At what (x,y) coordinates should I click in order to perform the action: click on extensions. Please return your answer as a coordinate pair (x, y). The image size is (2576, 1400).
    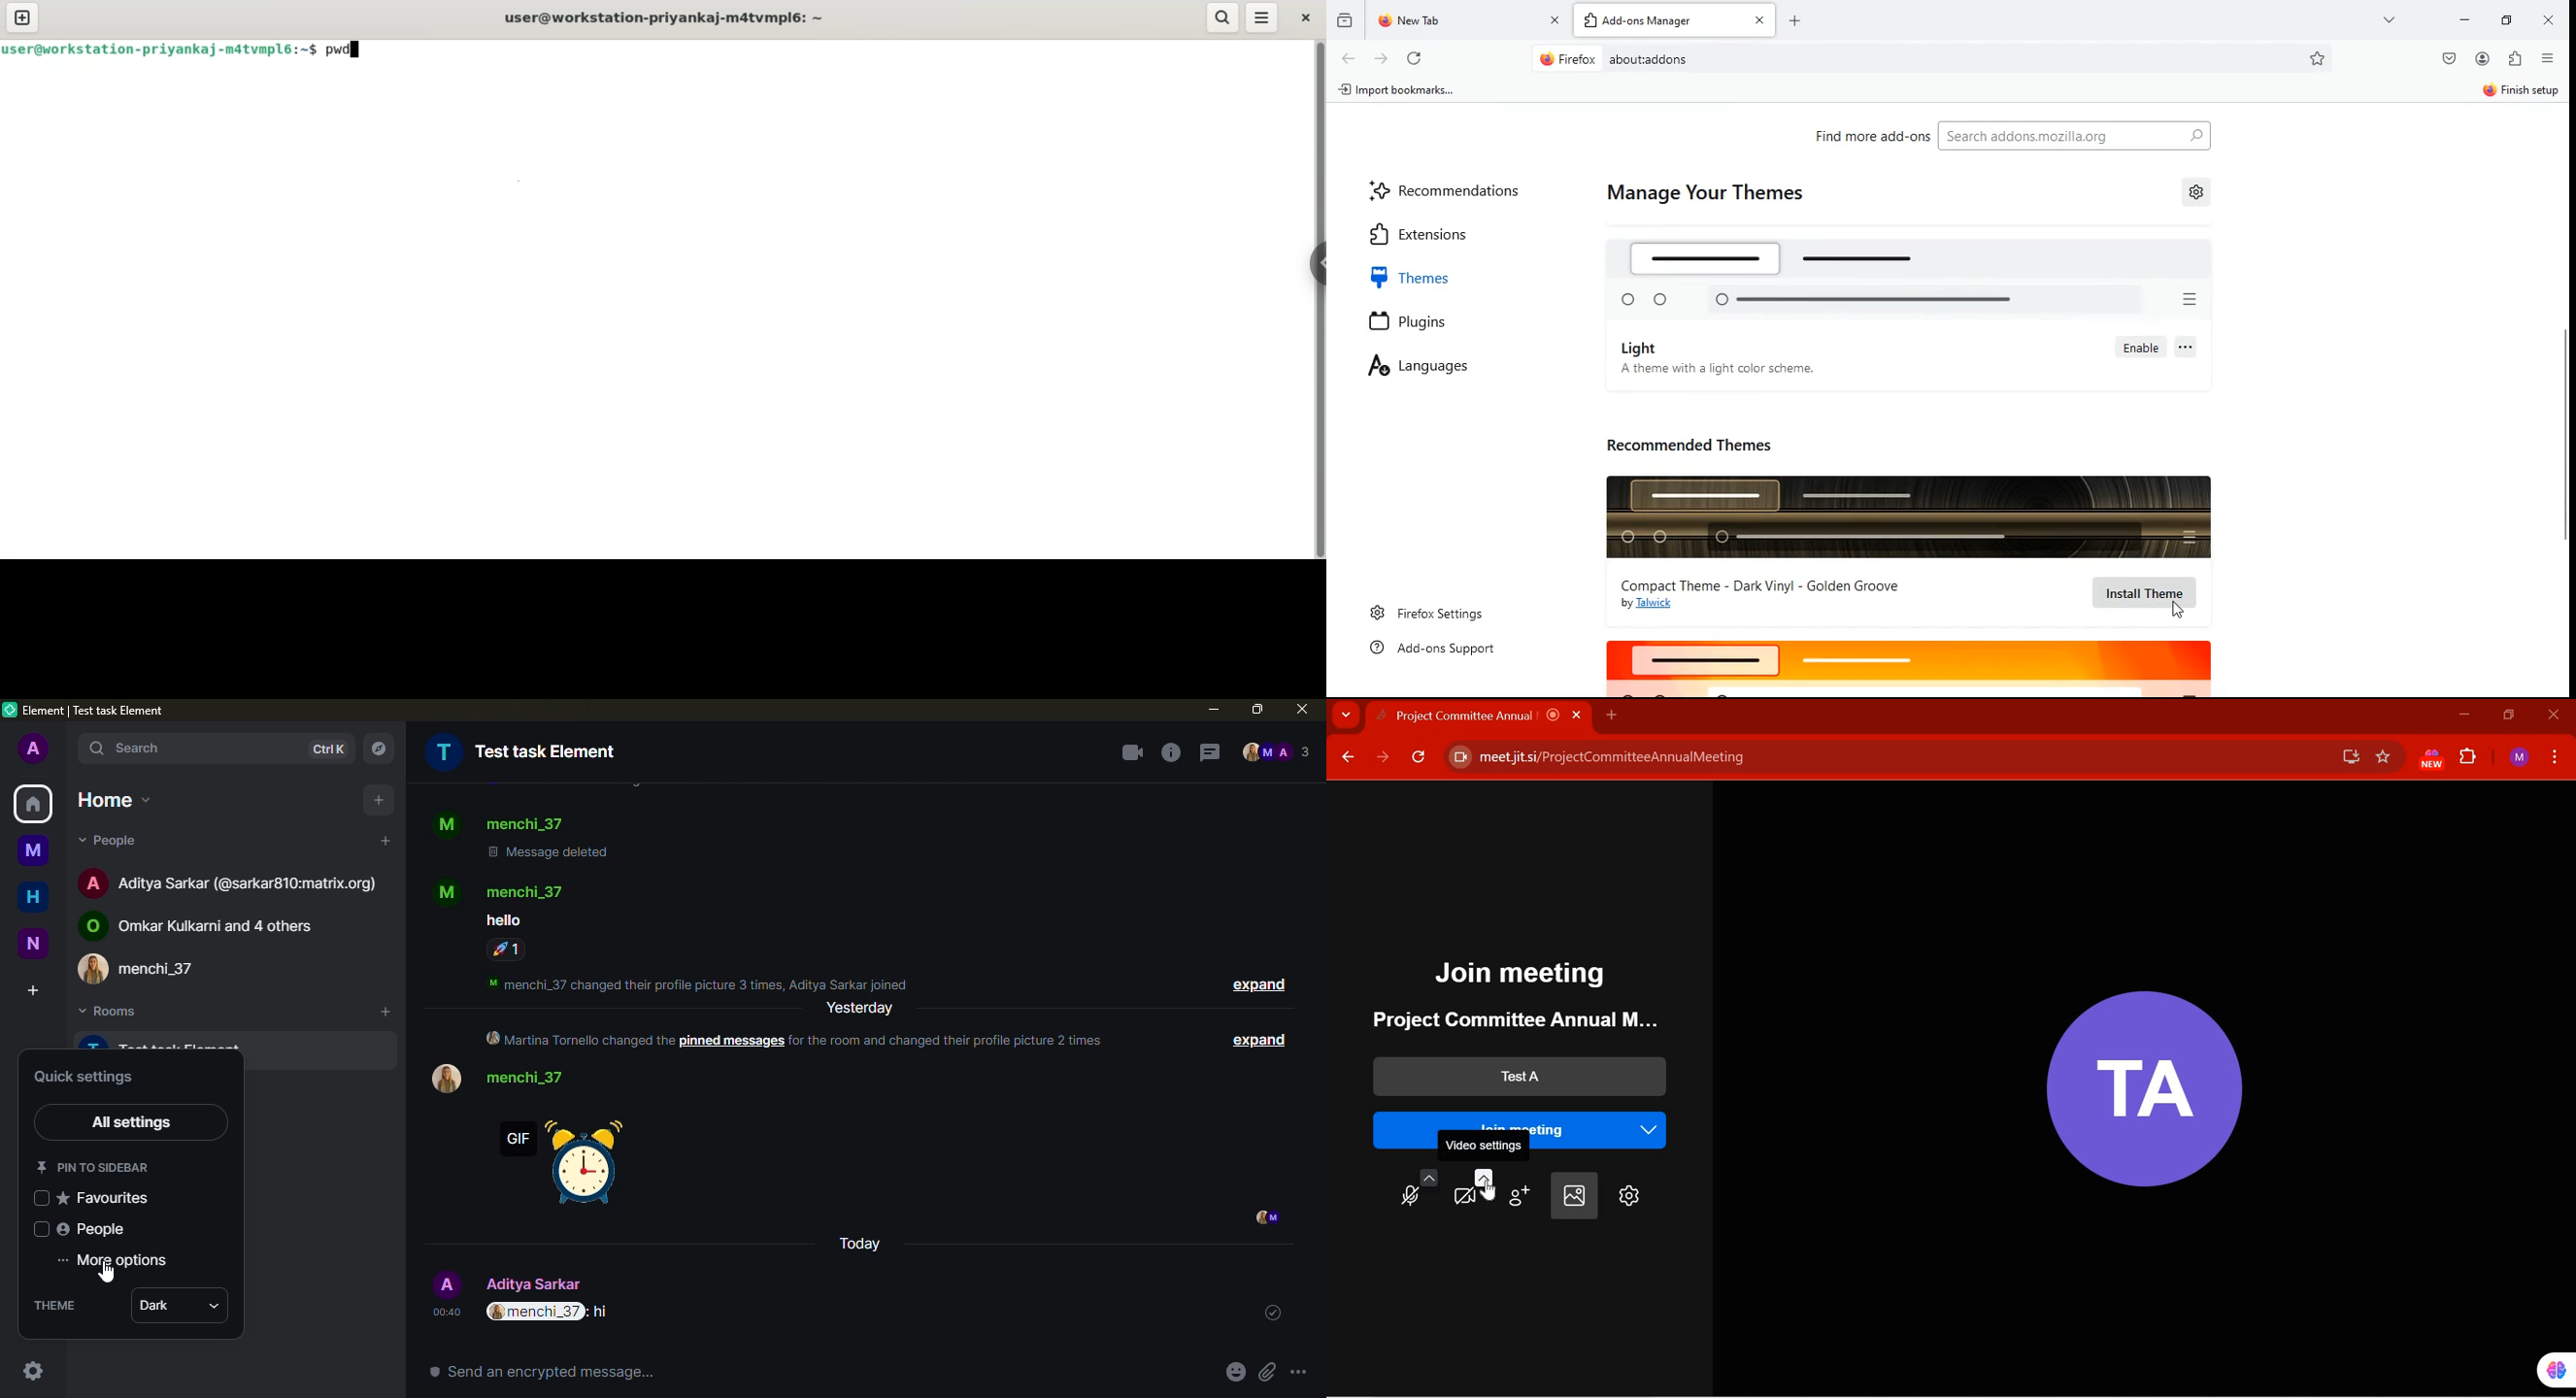
    Looking at the image, I should click on (1440, 233).